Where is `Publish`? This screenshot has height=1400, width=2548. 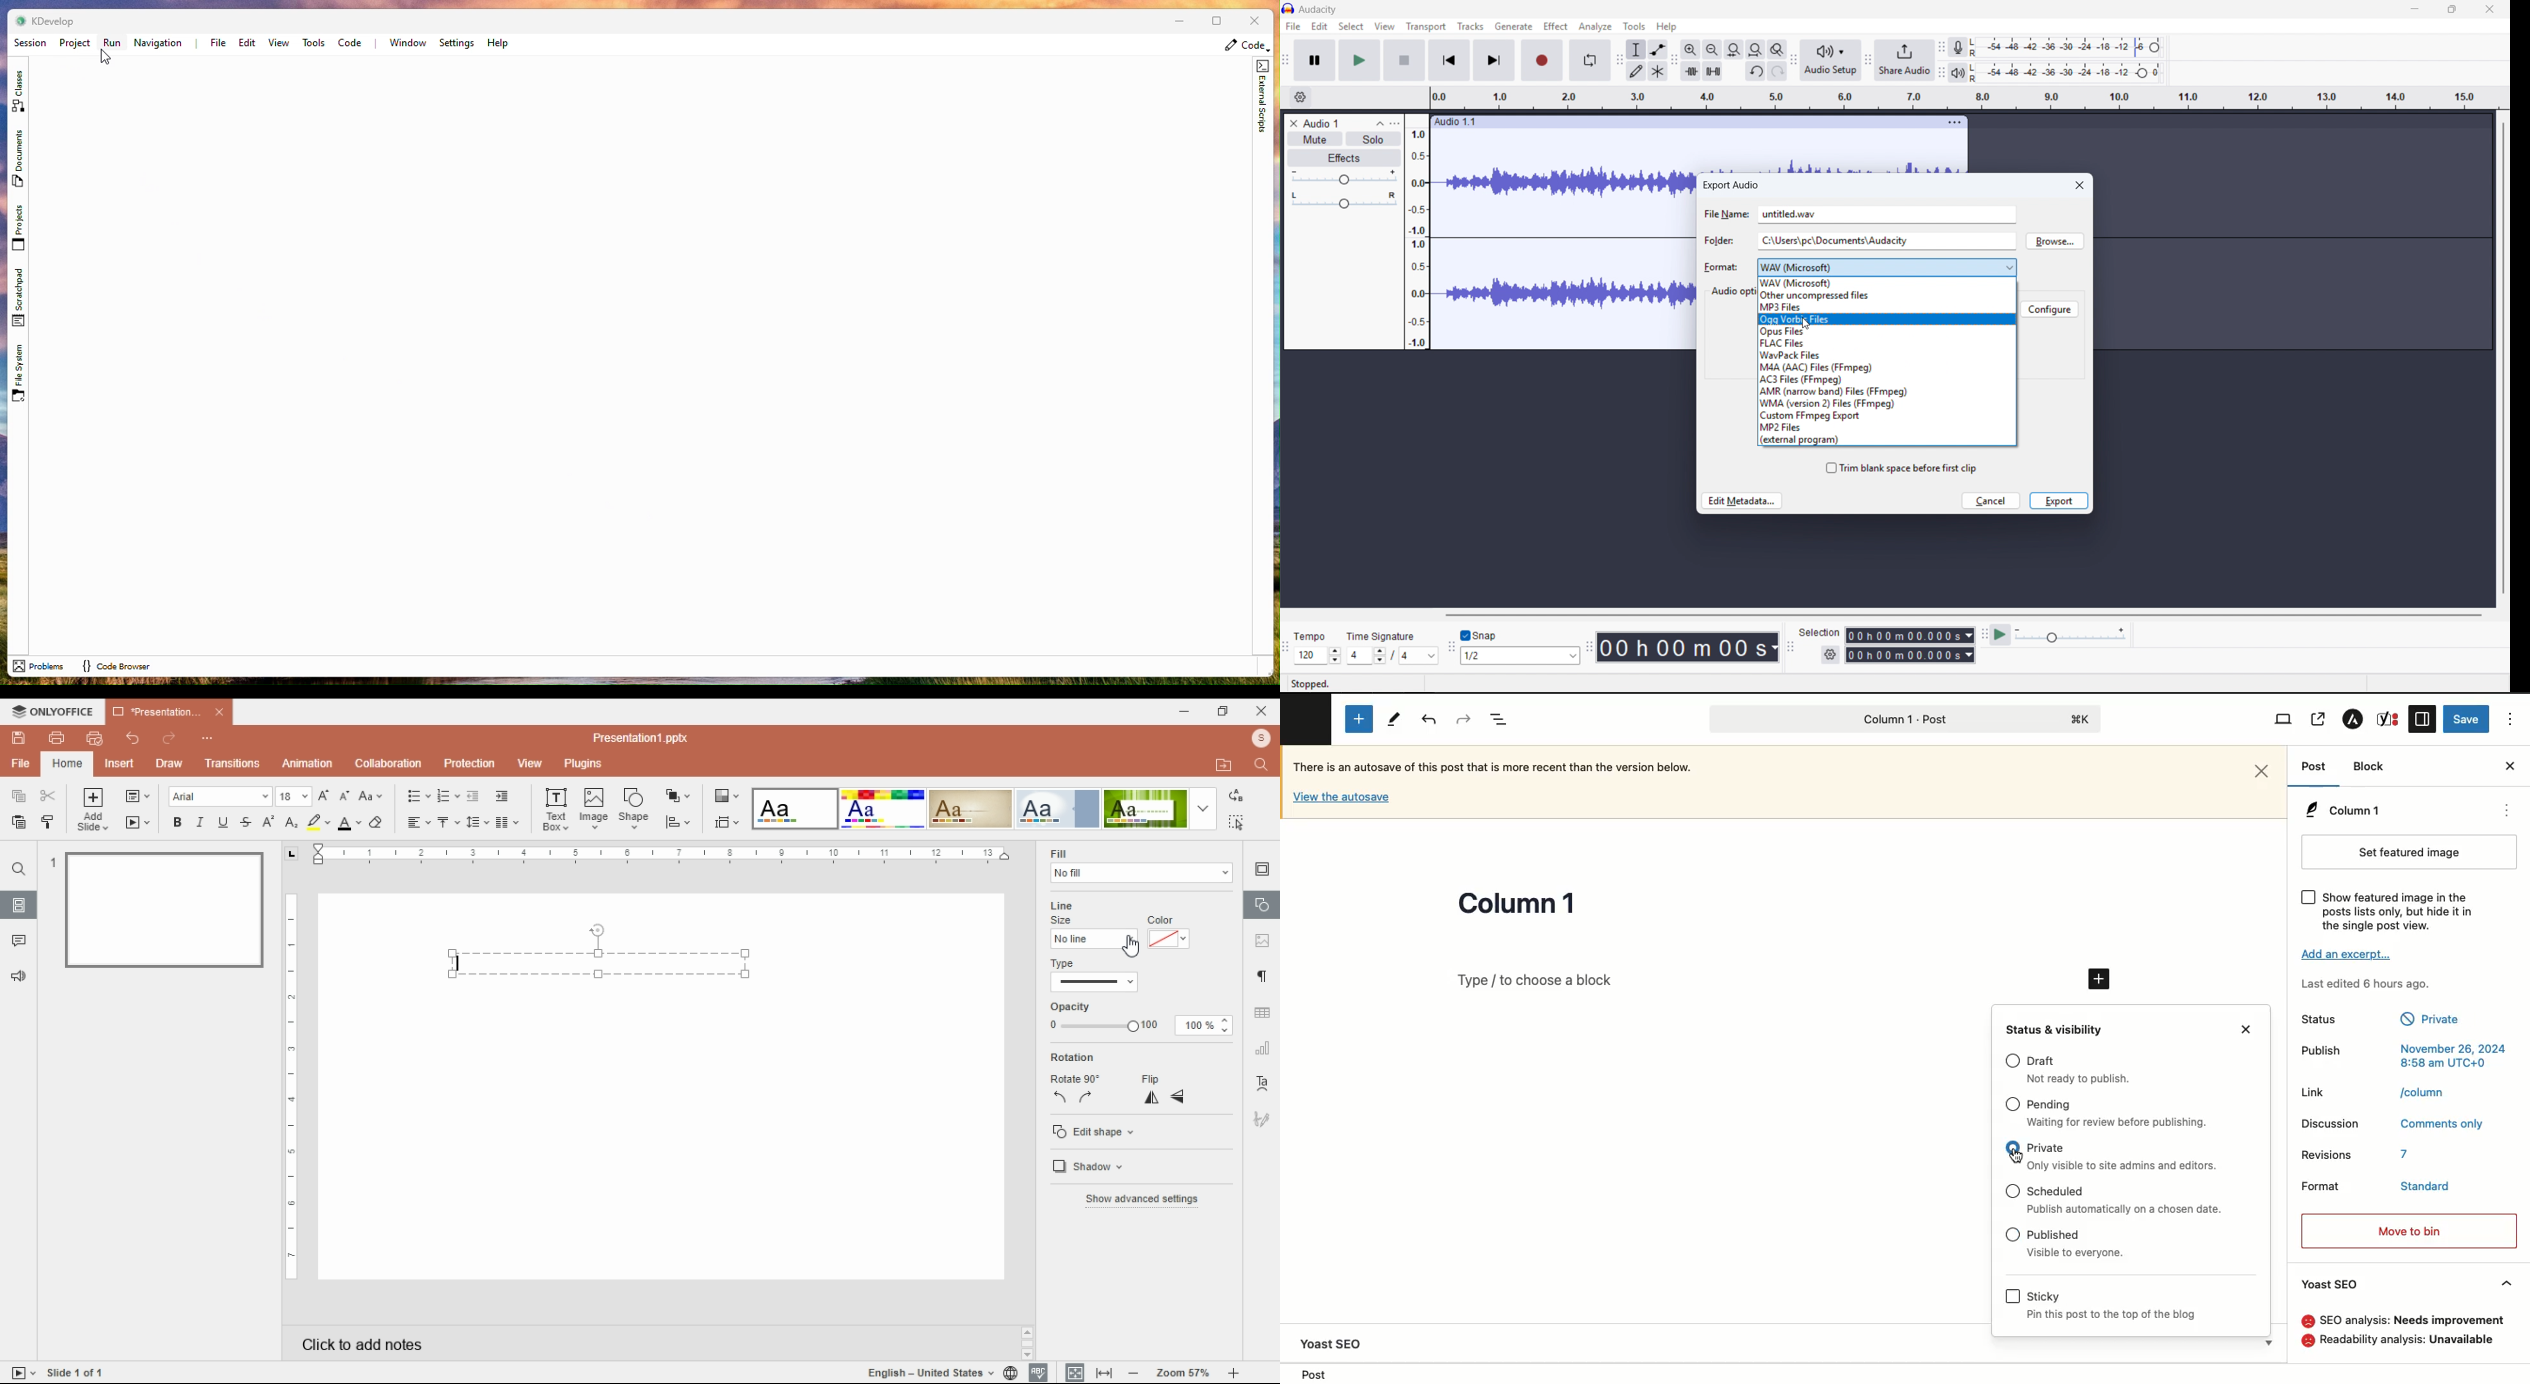
Publish is located at coordinates (2326, 1049).